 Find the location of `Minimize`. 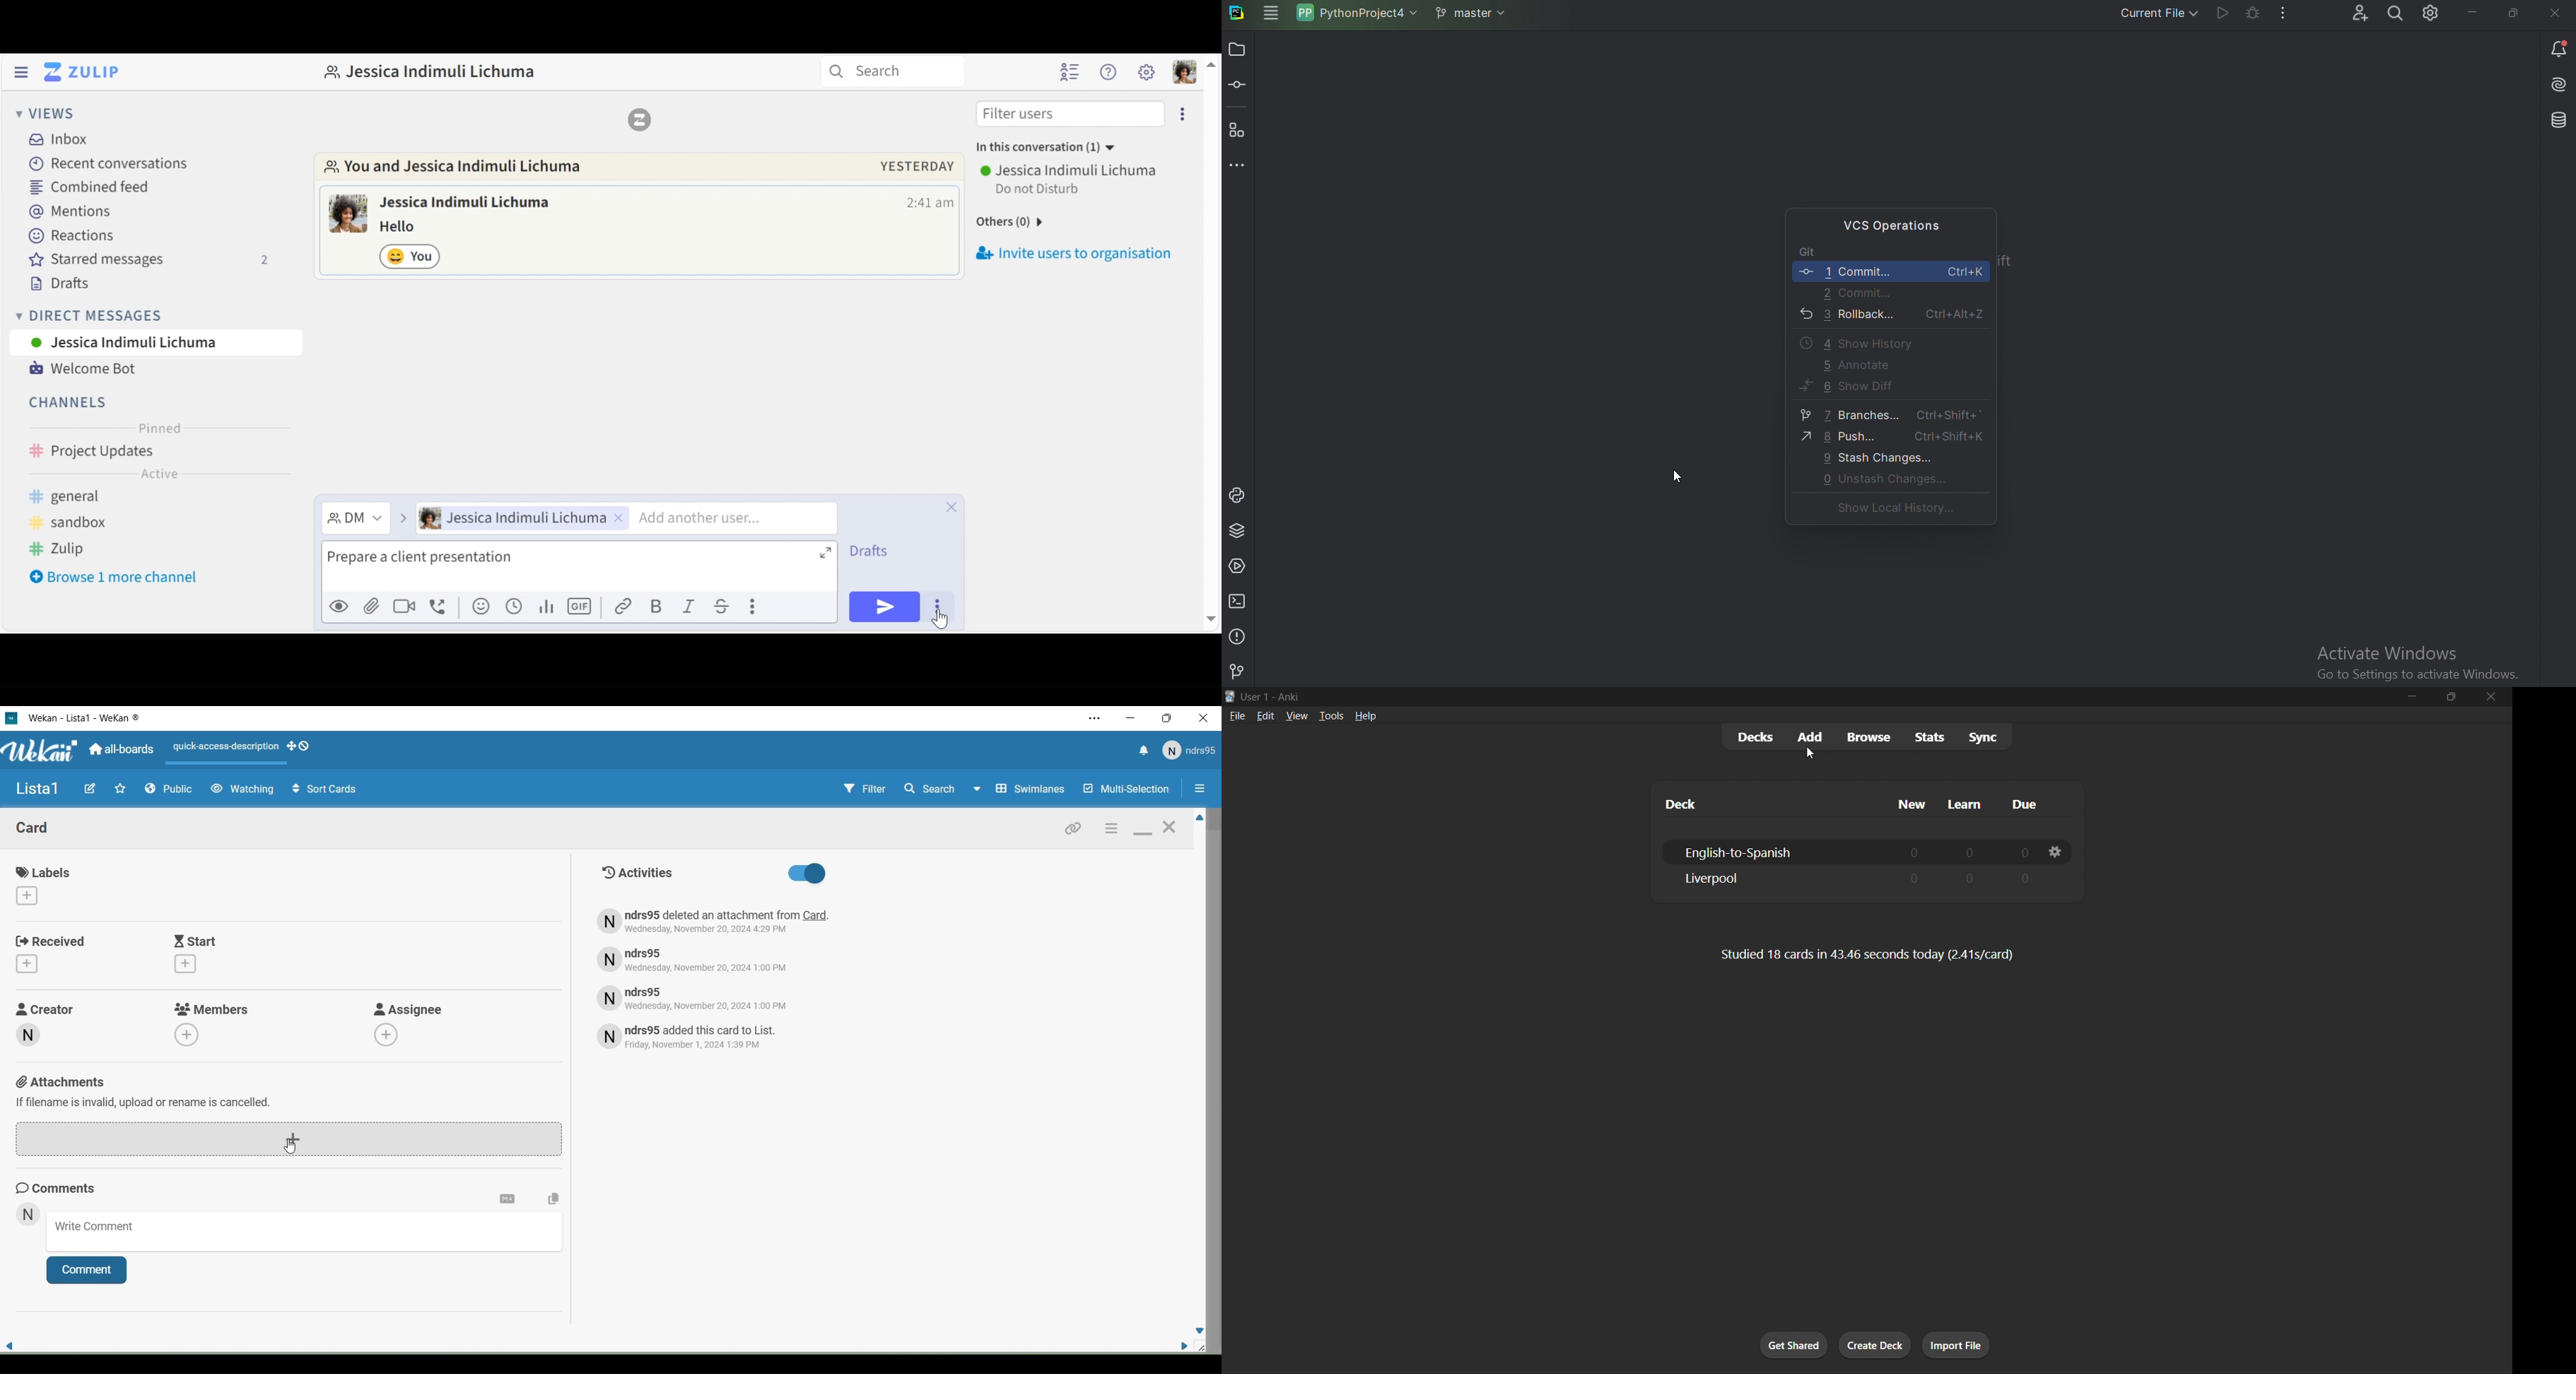

Minimize is located at coordinates (2468, 12).